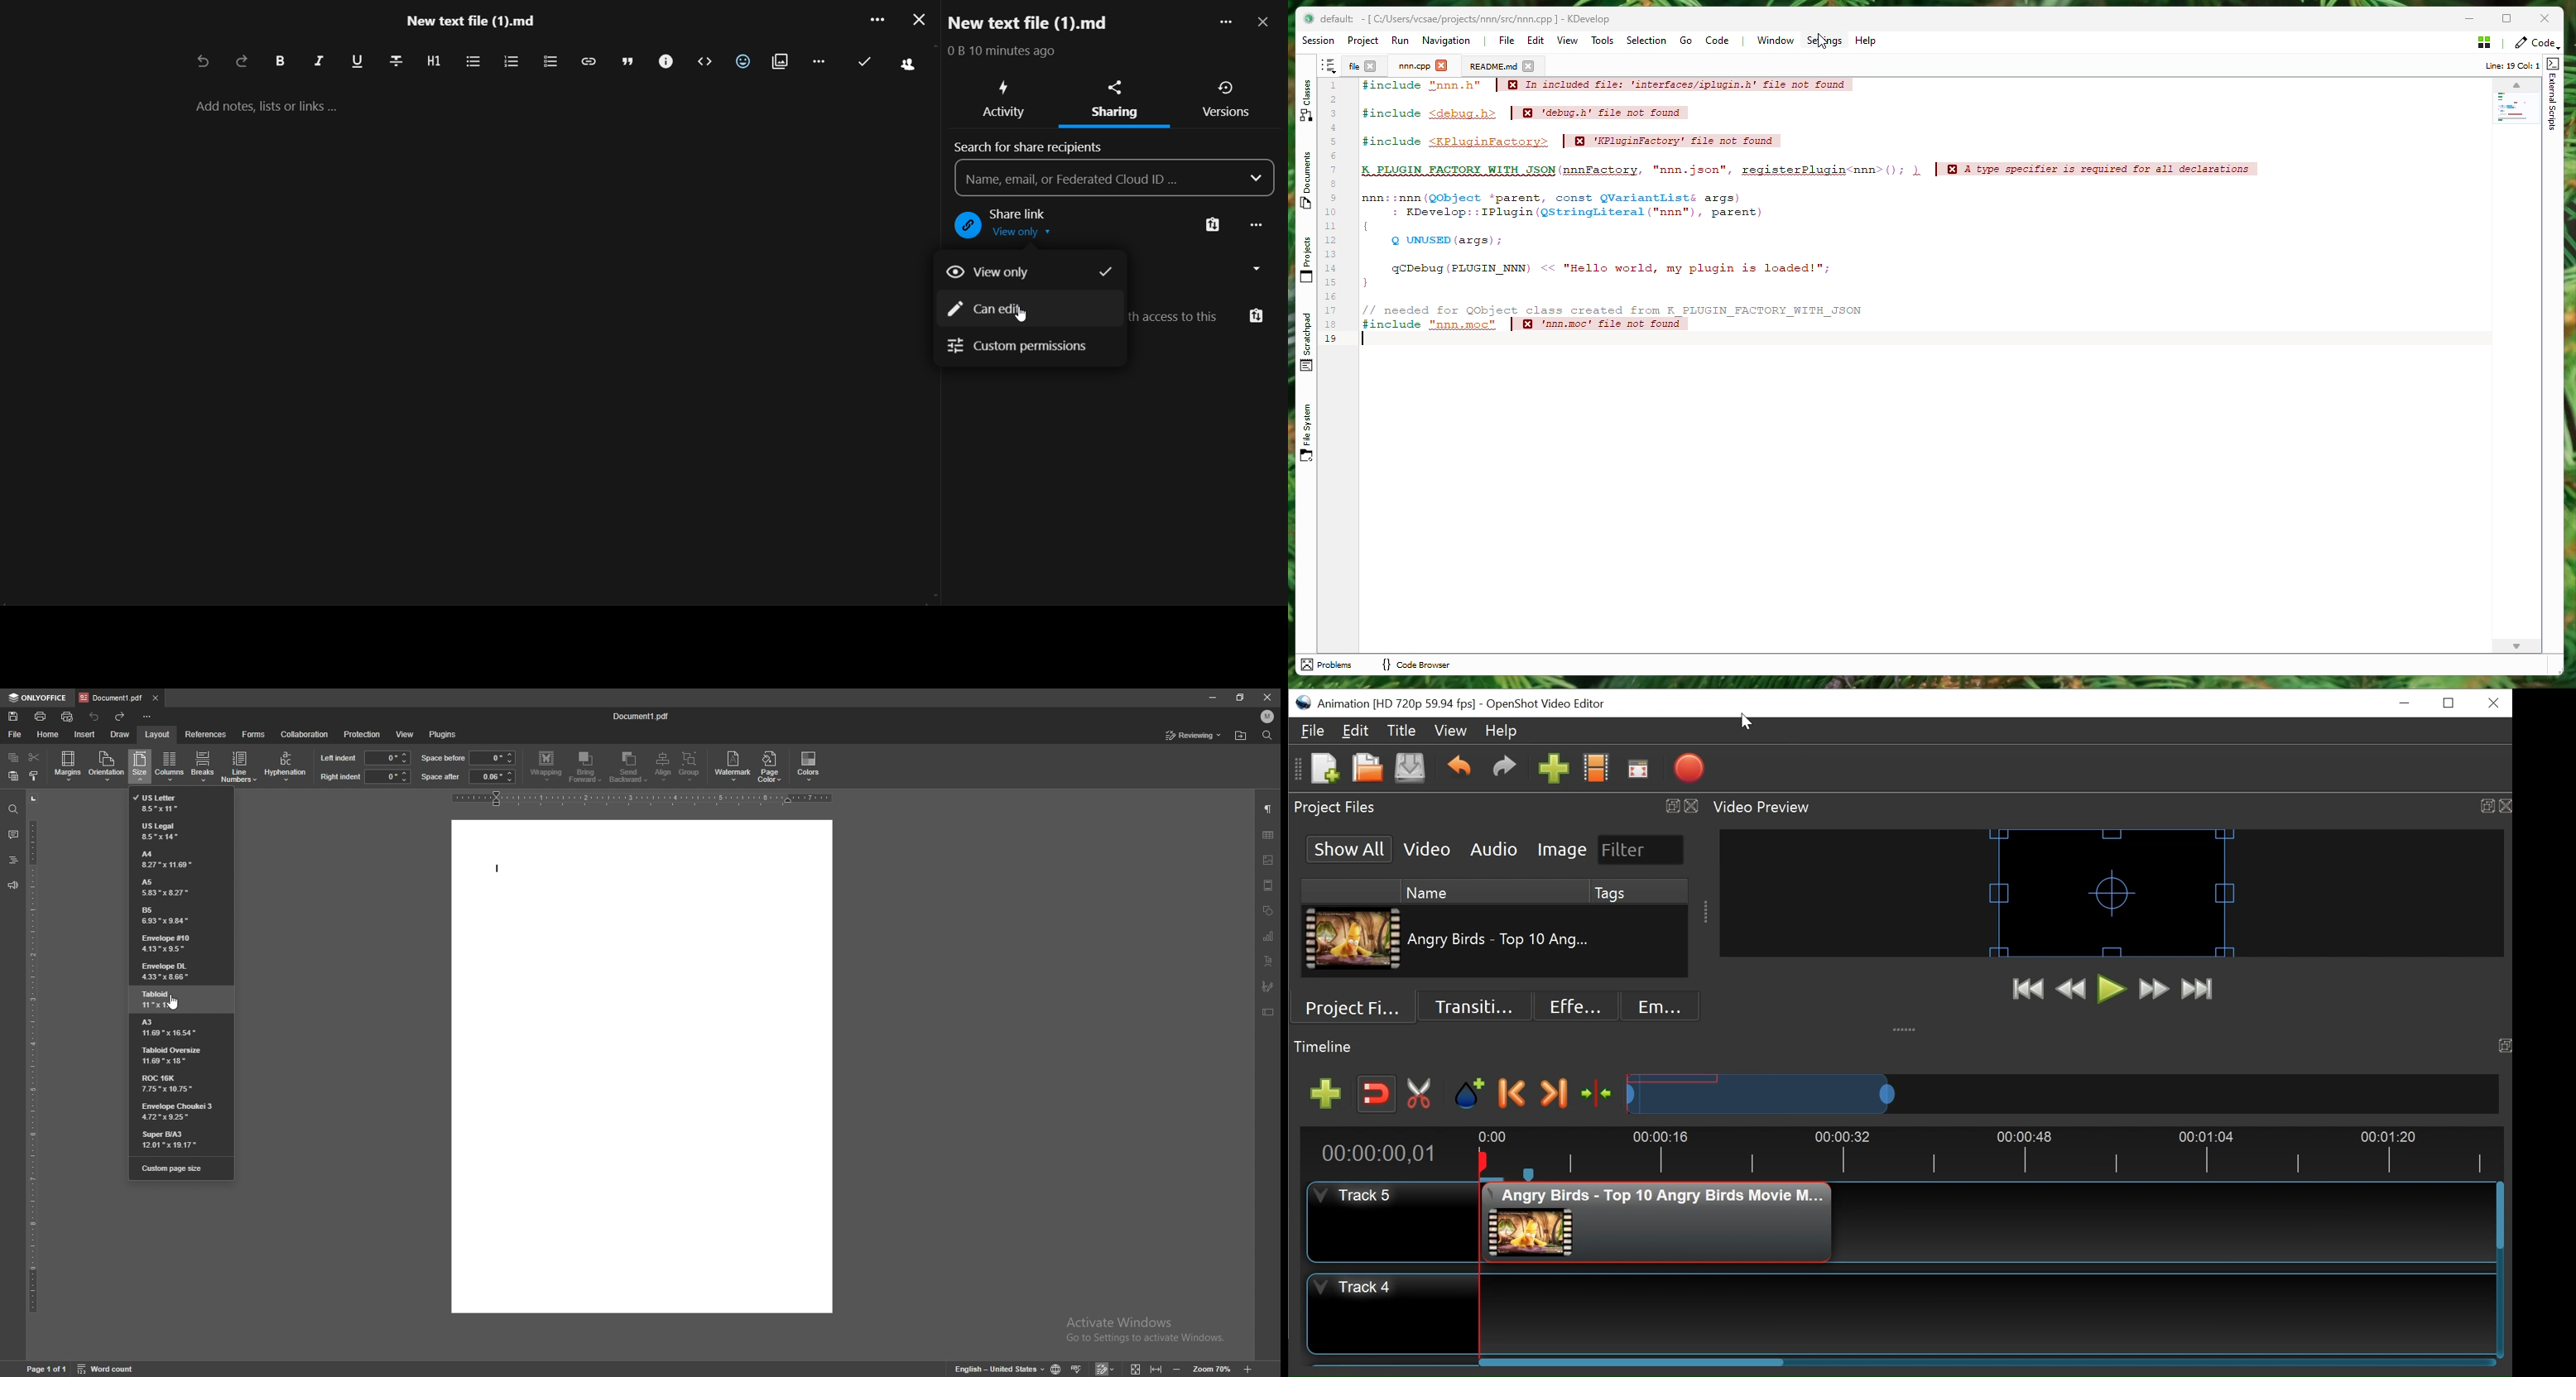 The height and width of the screenshot is (1400, 2576). Describe the element at coordinates (107, 765) in the screenshot. I see `orientation` at that location.